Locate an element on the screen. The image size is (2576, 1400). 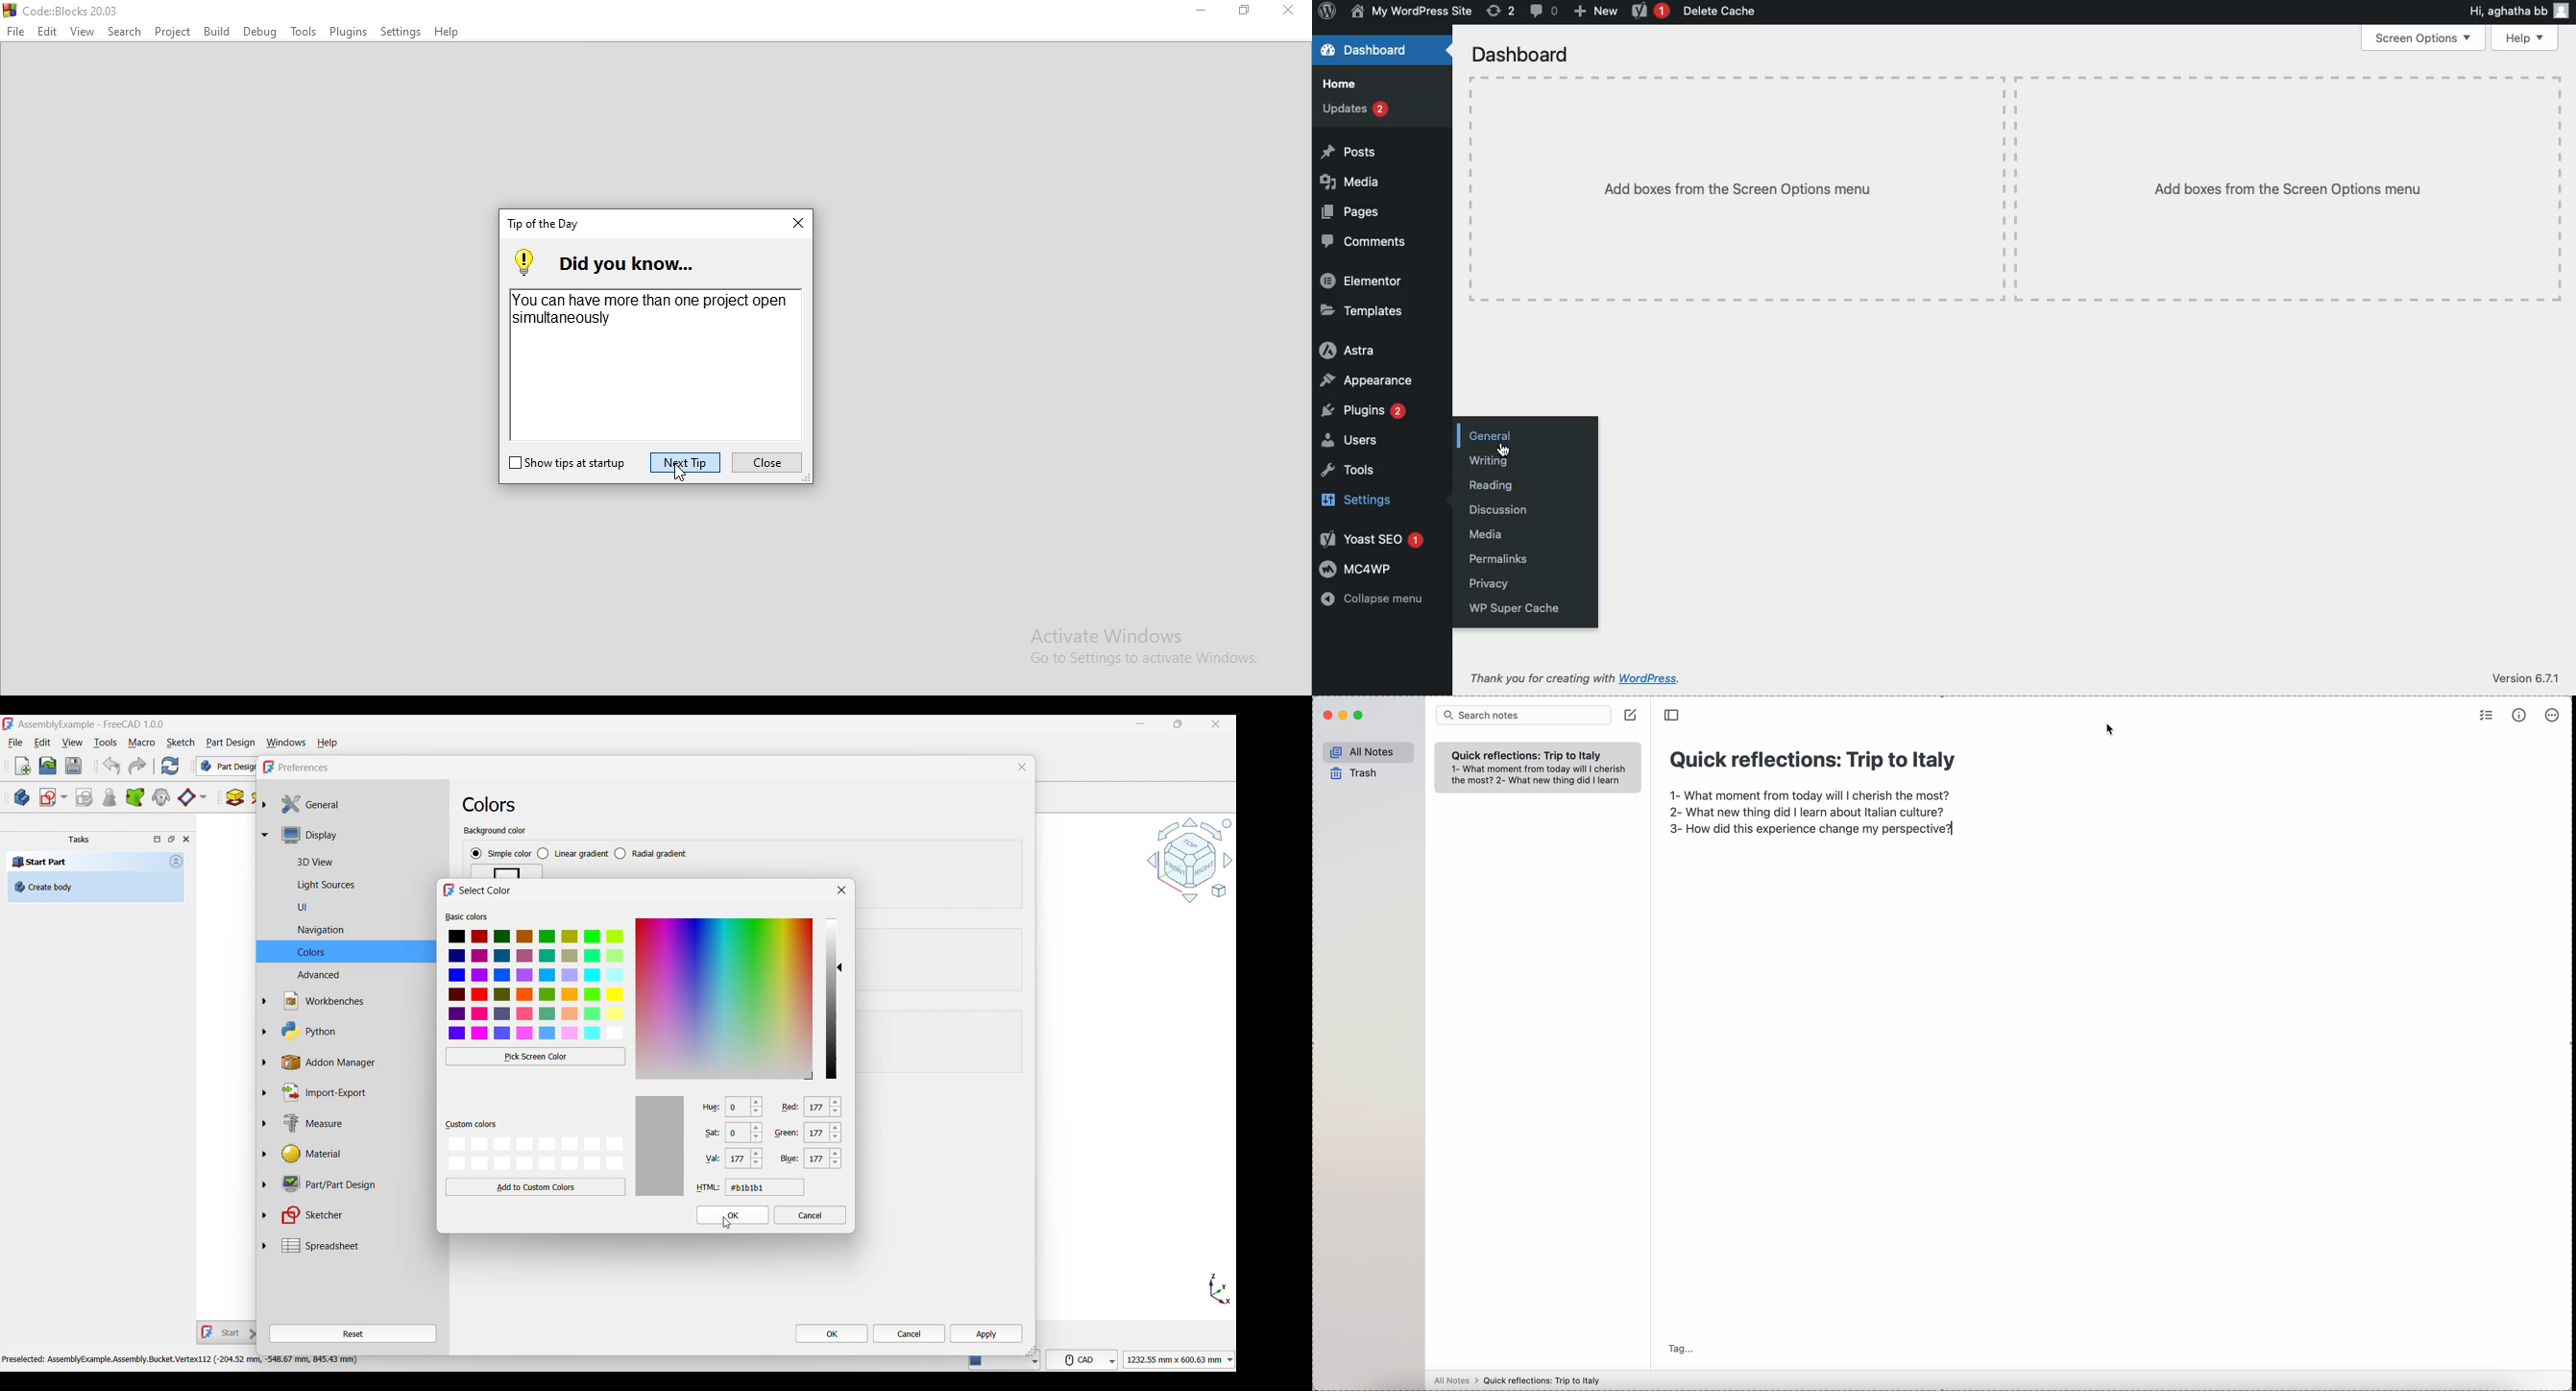
3- How did this experience change my perspective? is located at coordinates (1815, 829).